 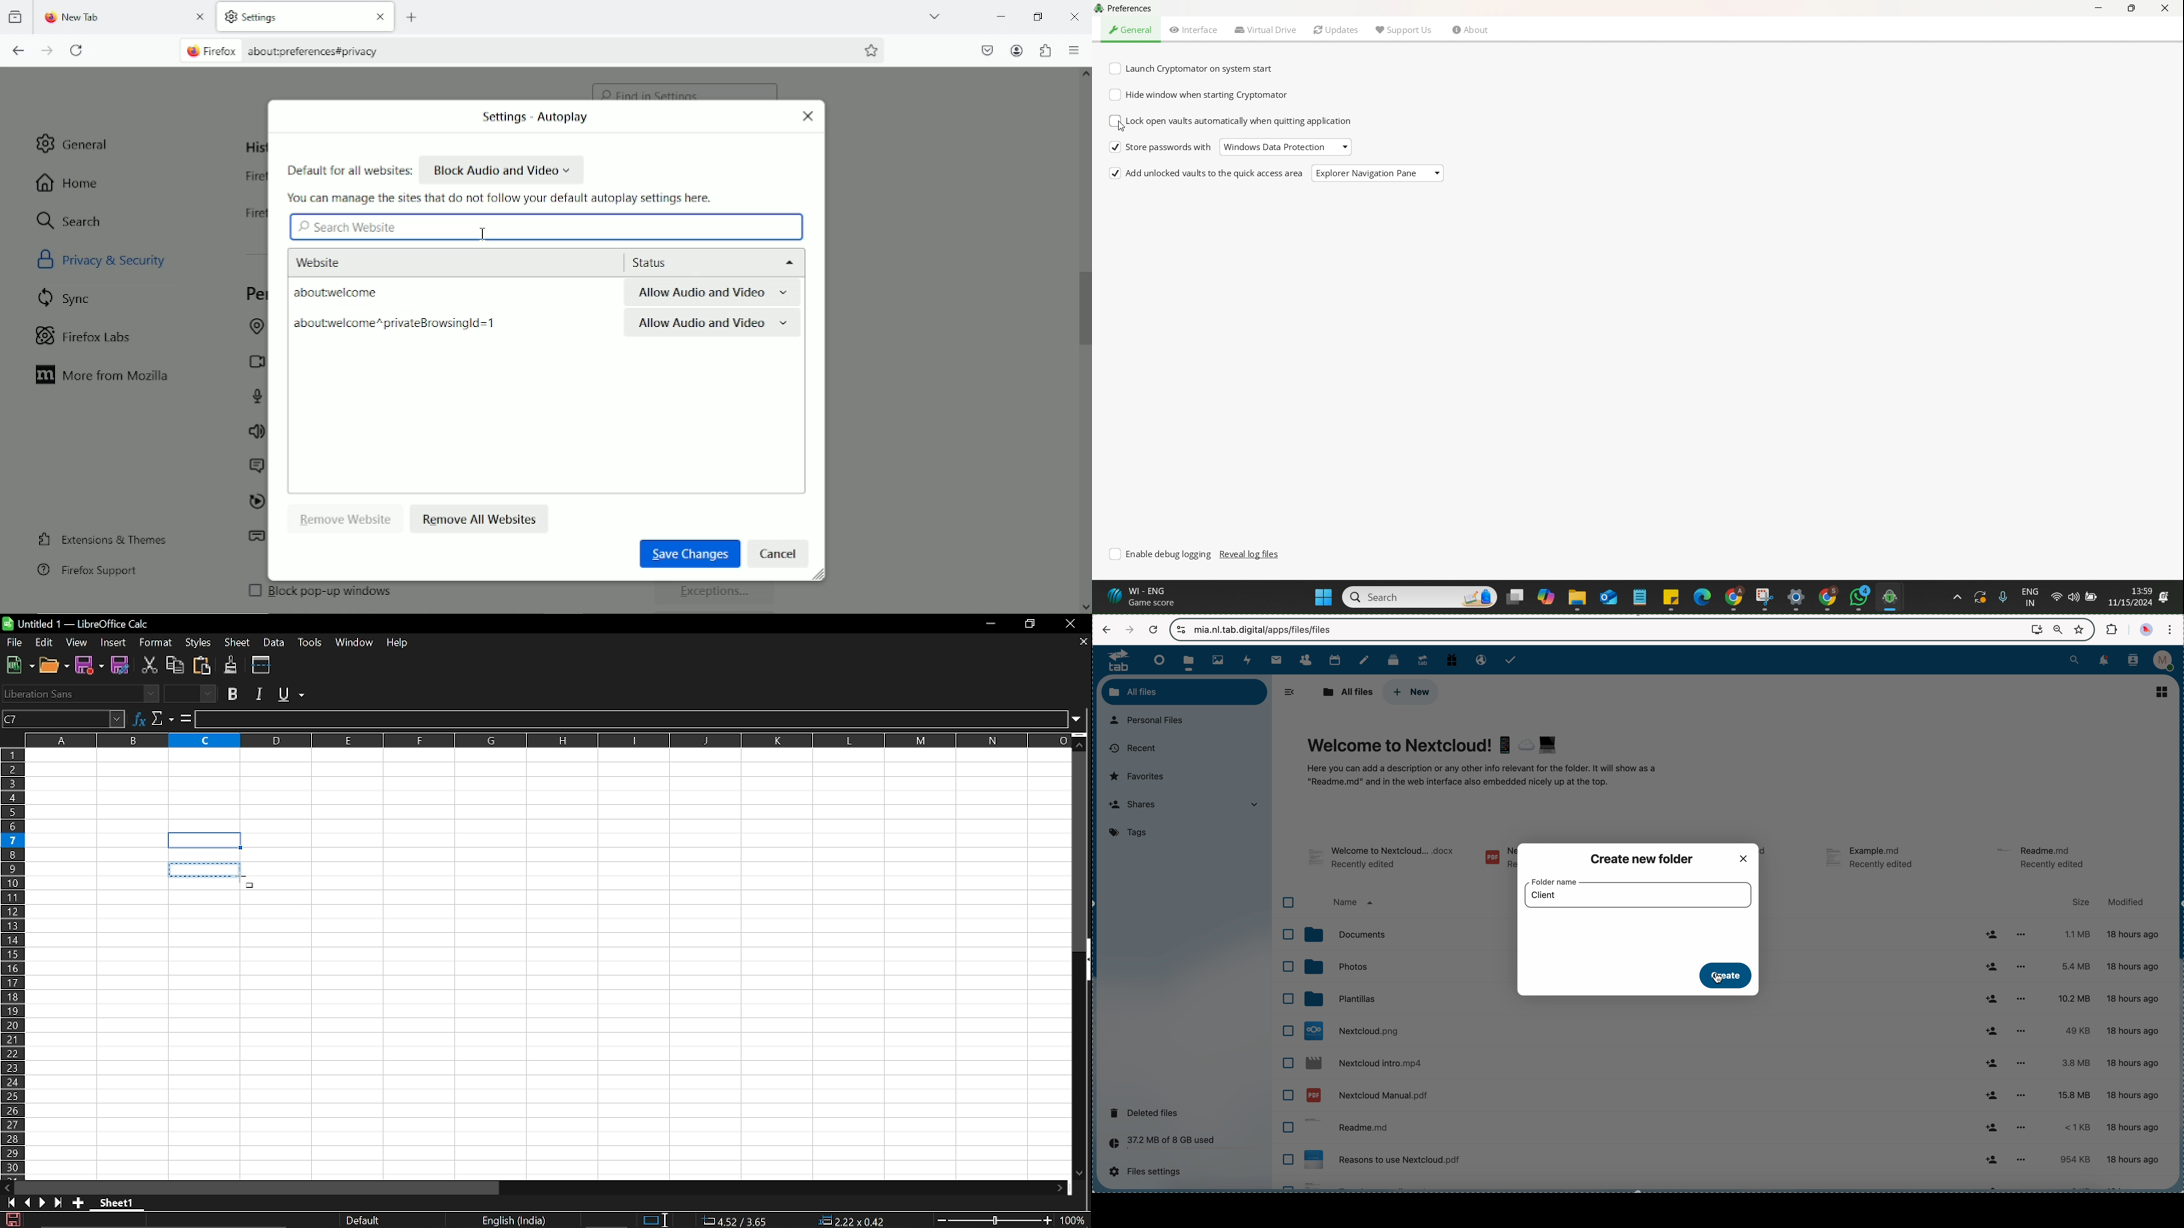 What do you see at coordinates (1993, 1032) in the screenshot?
I see `share` at bounding box center [1993, 1032].